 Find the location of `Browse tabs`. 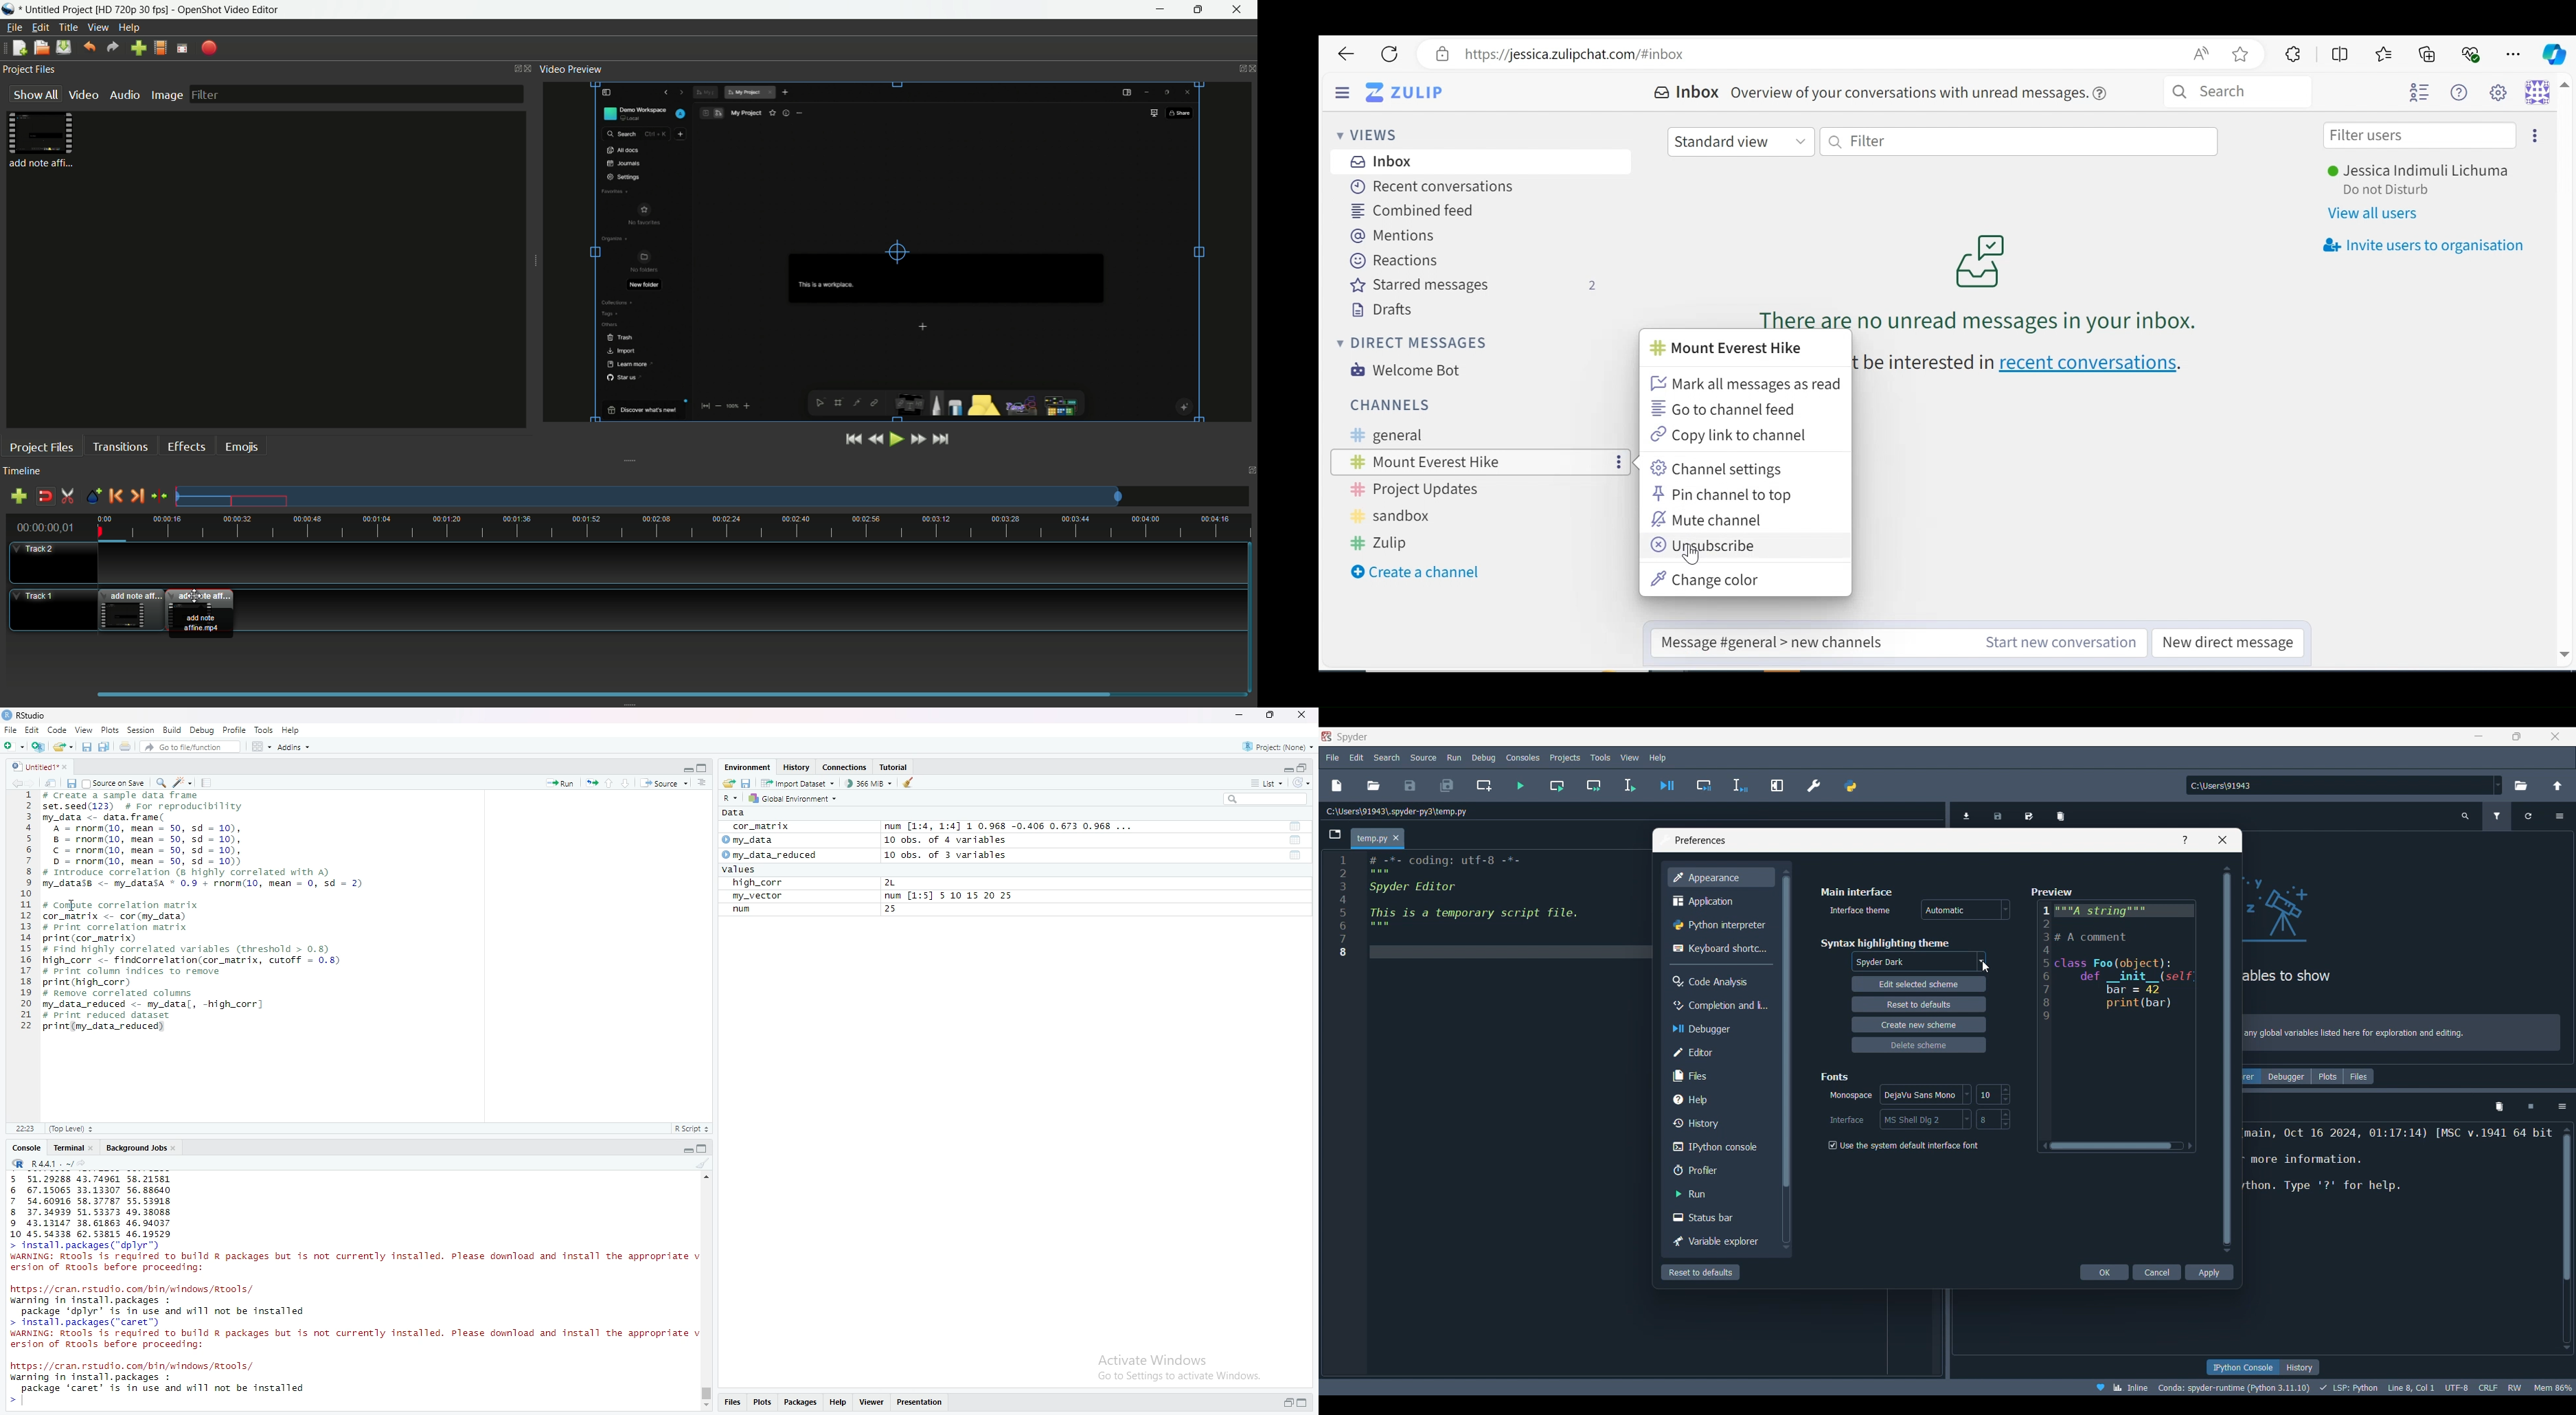

Browse tabs is located at coordinates (1336, 835).